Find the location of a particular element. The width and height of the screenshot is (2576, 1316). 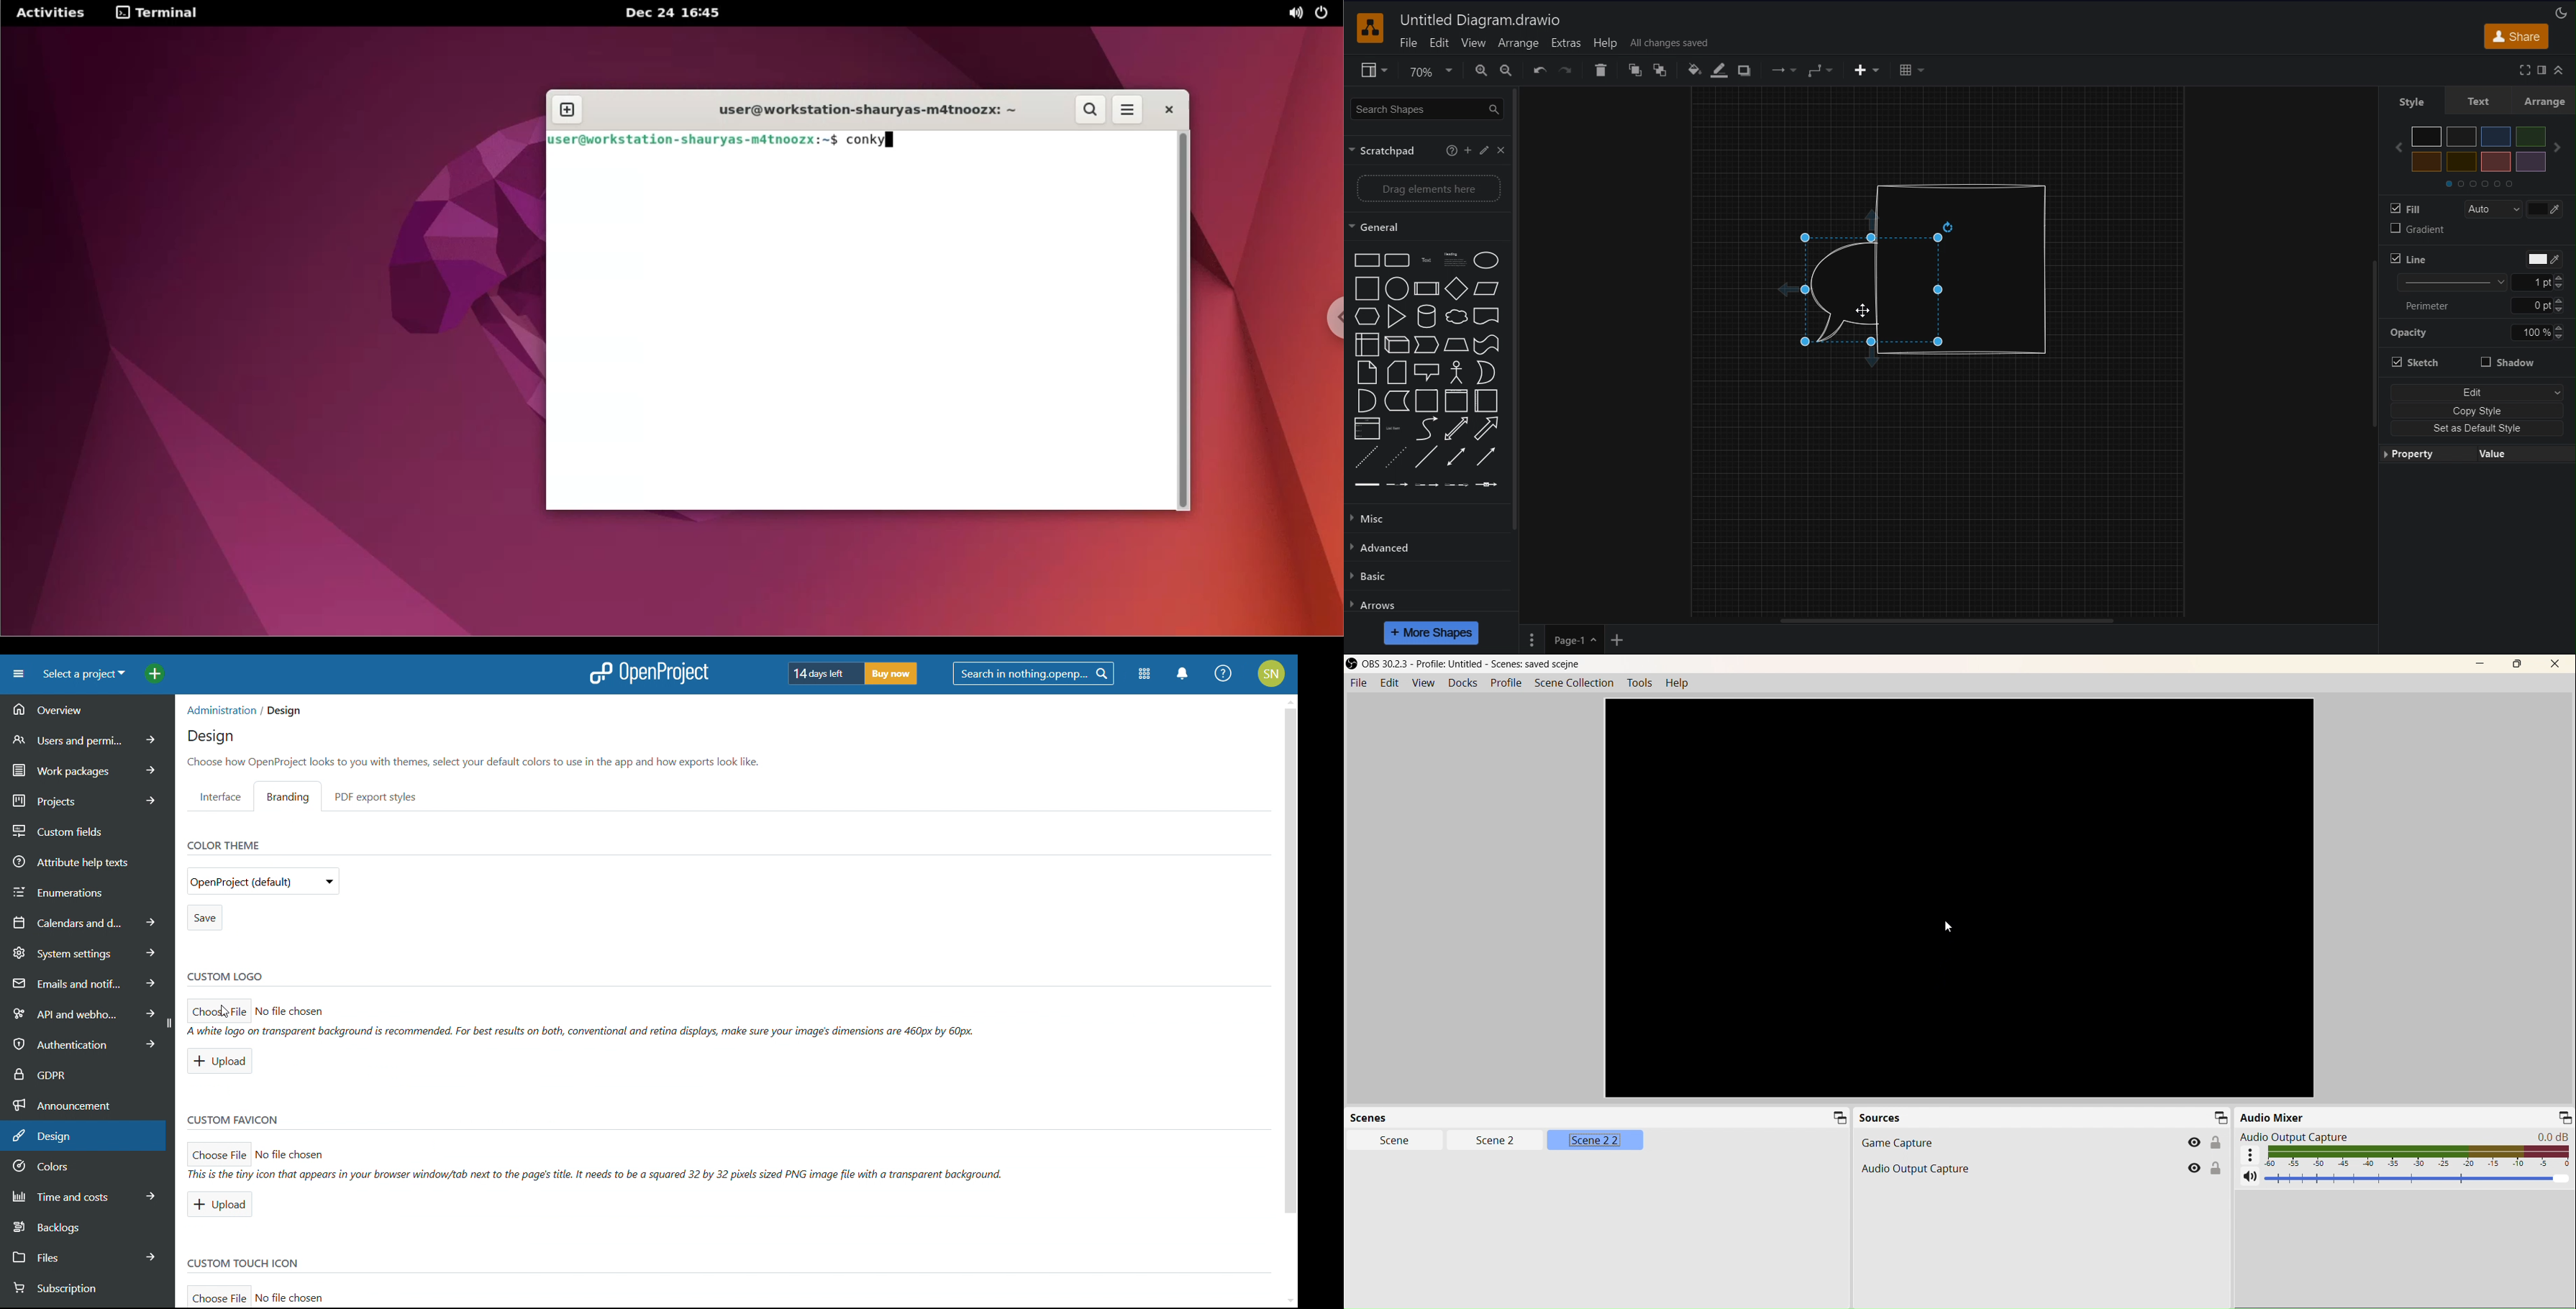

Increase/Decrease line thickness is located at coordinates (2559, 332).